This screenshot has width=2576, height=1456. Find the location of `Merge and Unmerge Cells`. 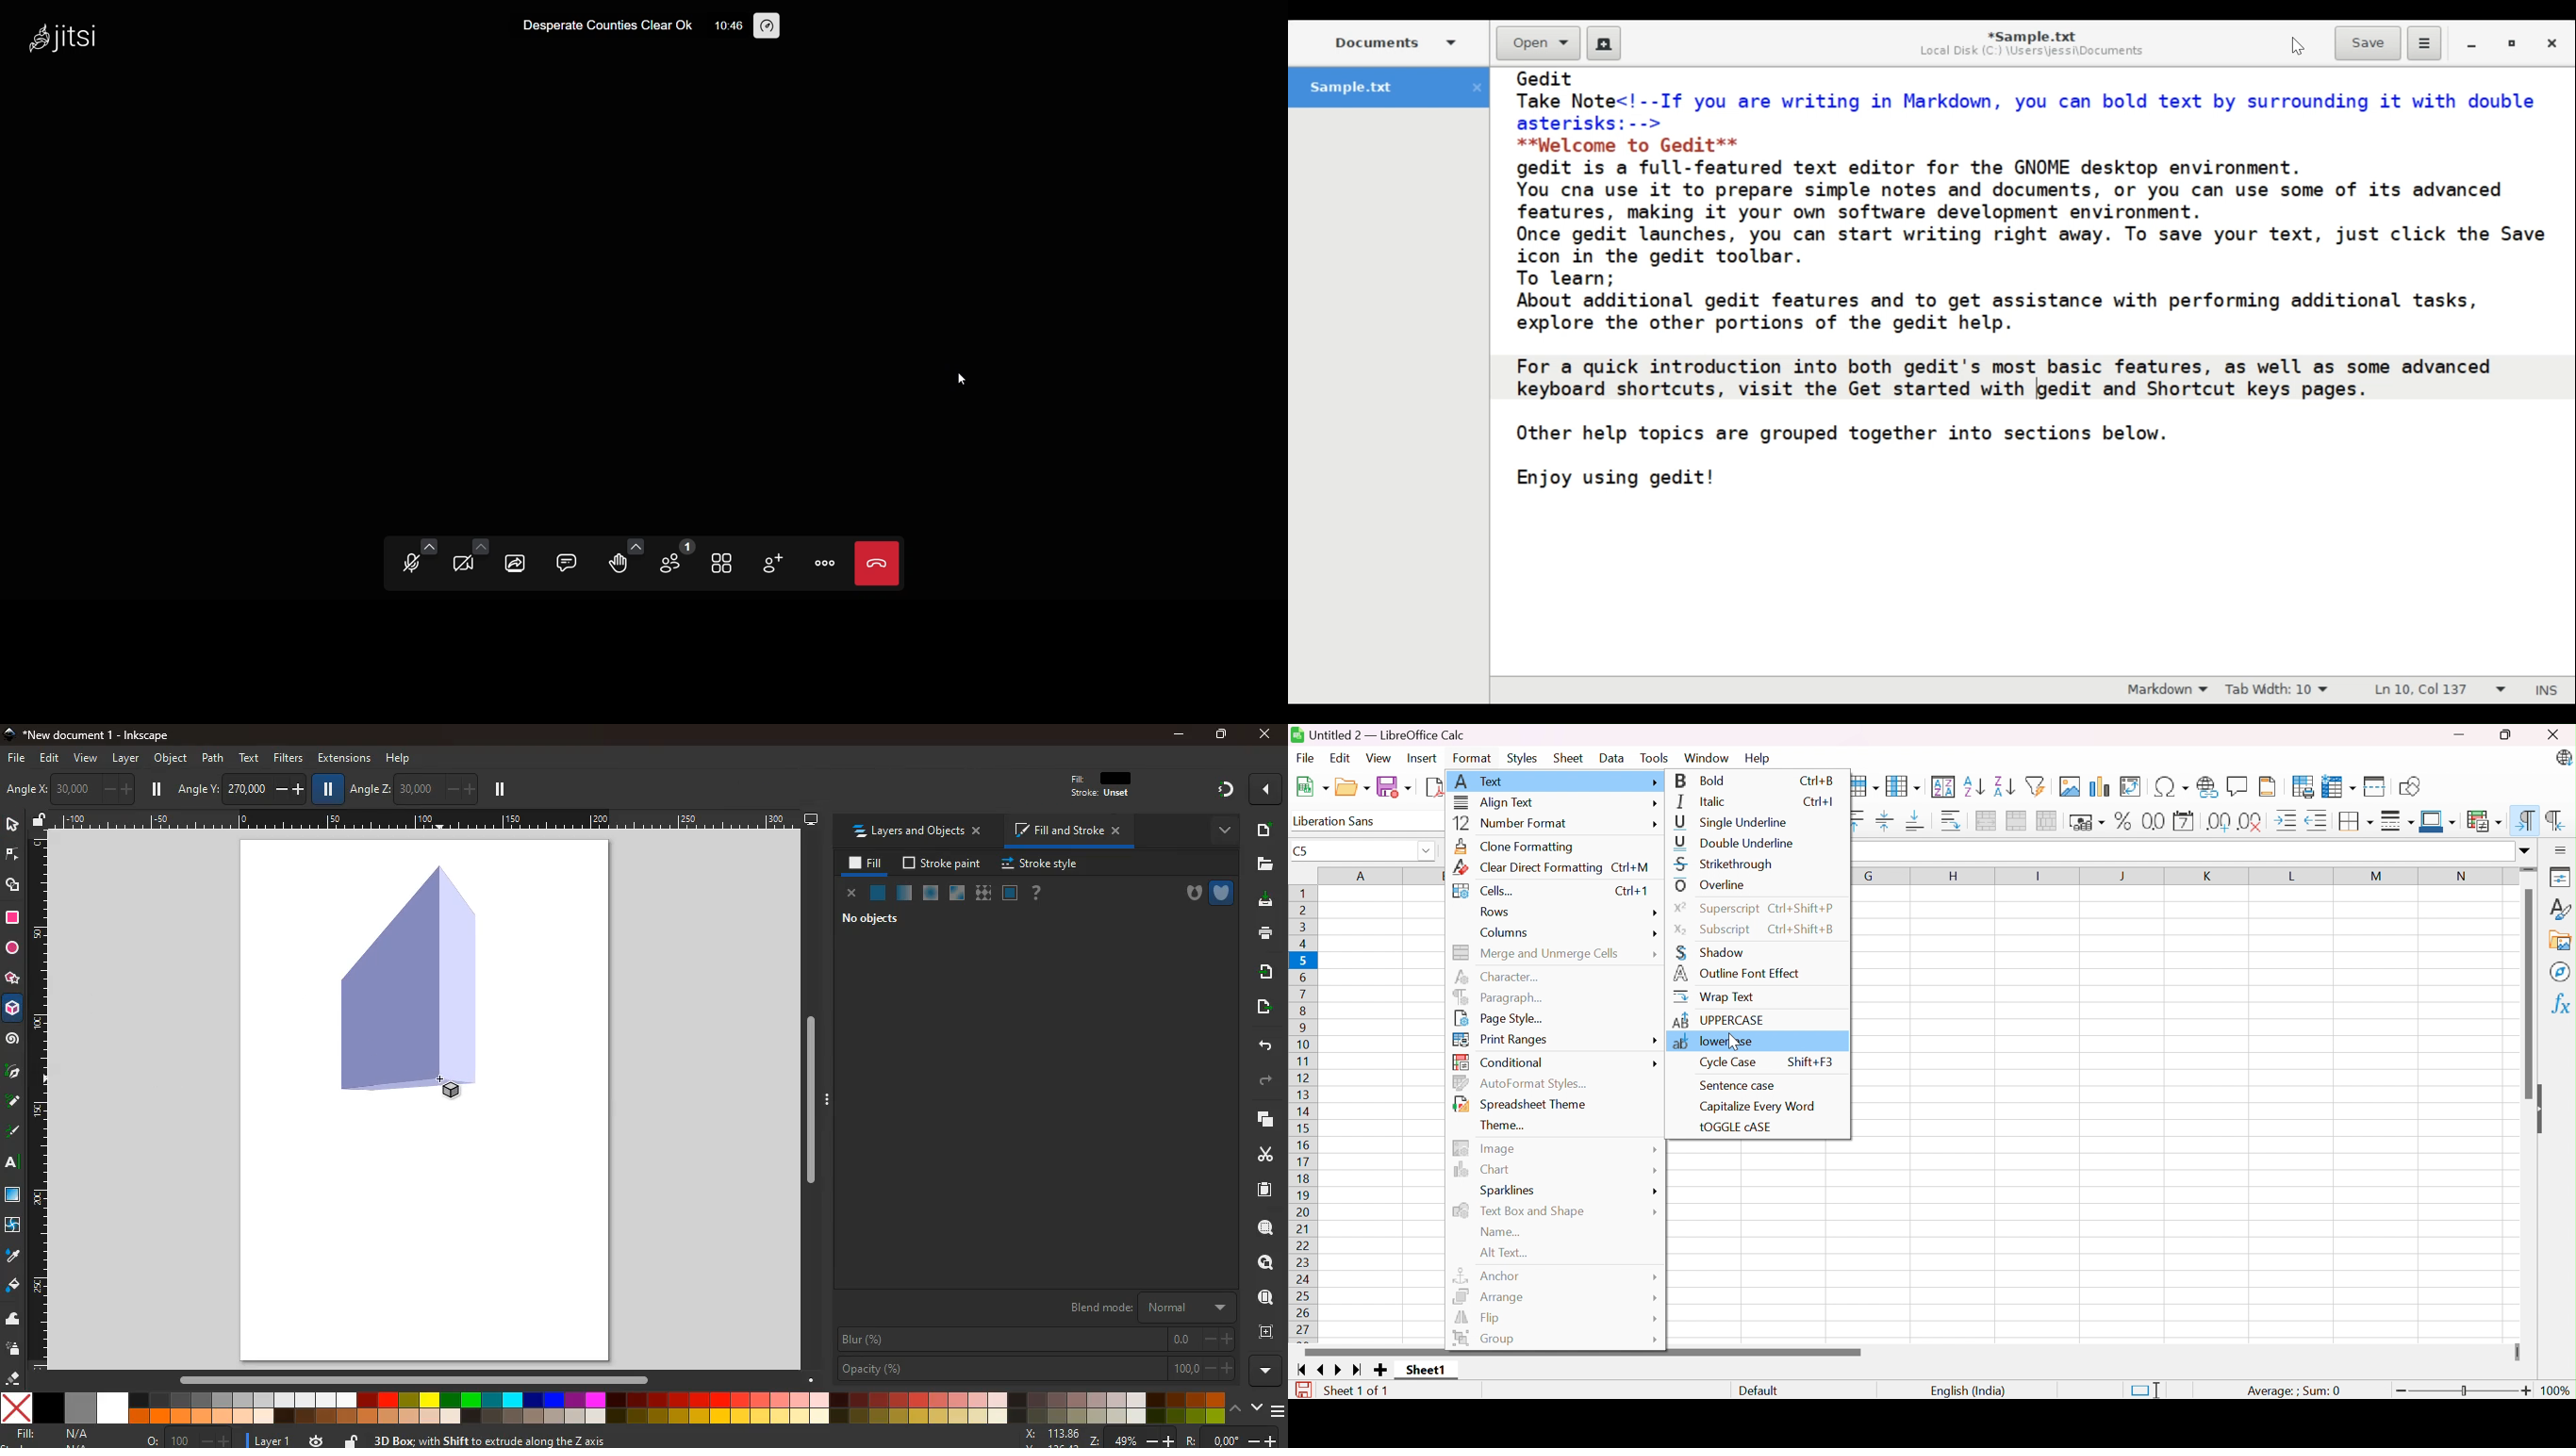

Merge and Unmerge Cells is located at coordinates (1536, 951).